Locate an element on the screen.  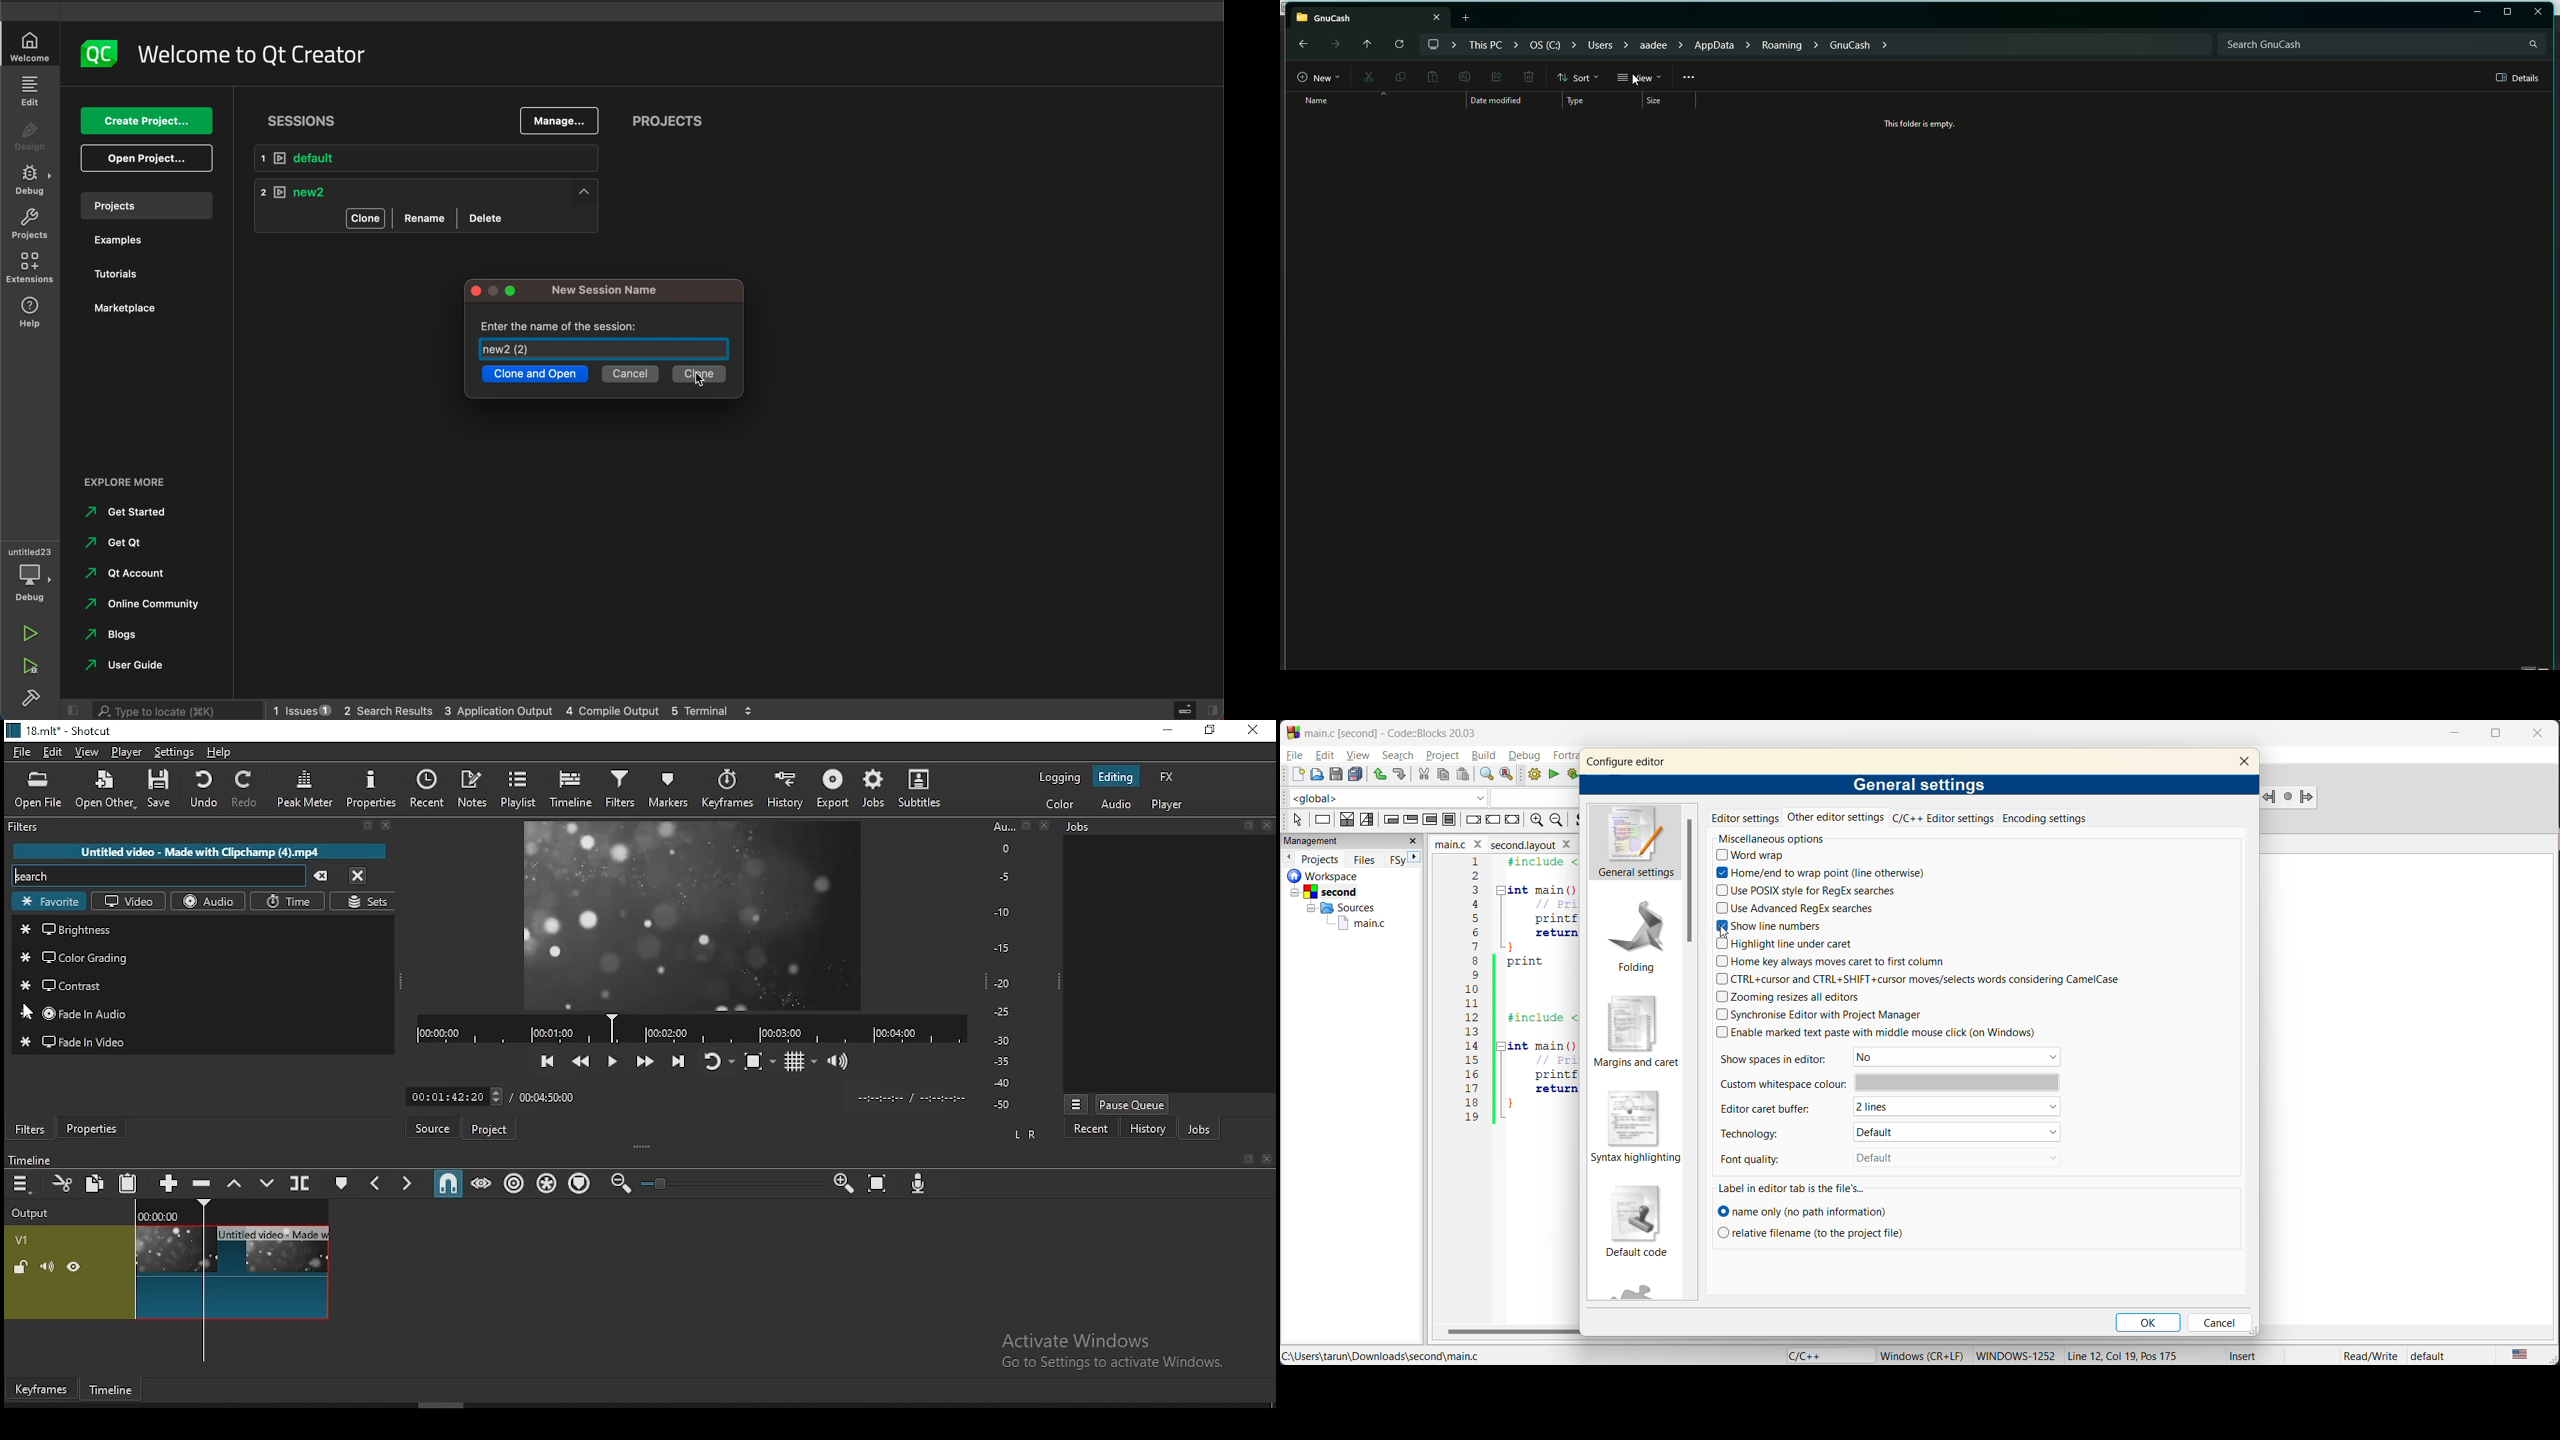
history is located at coordinates (788, 787).